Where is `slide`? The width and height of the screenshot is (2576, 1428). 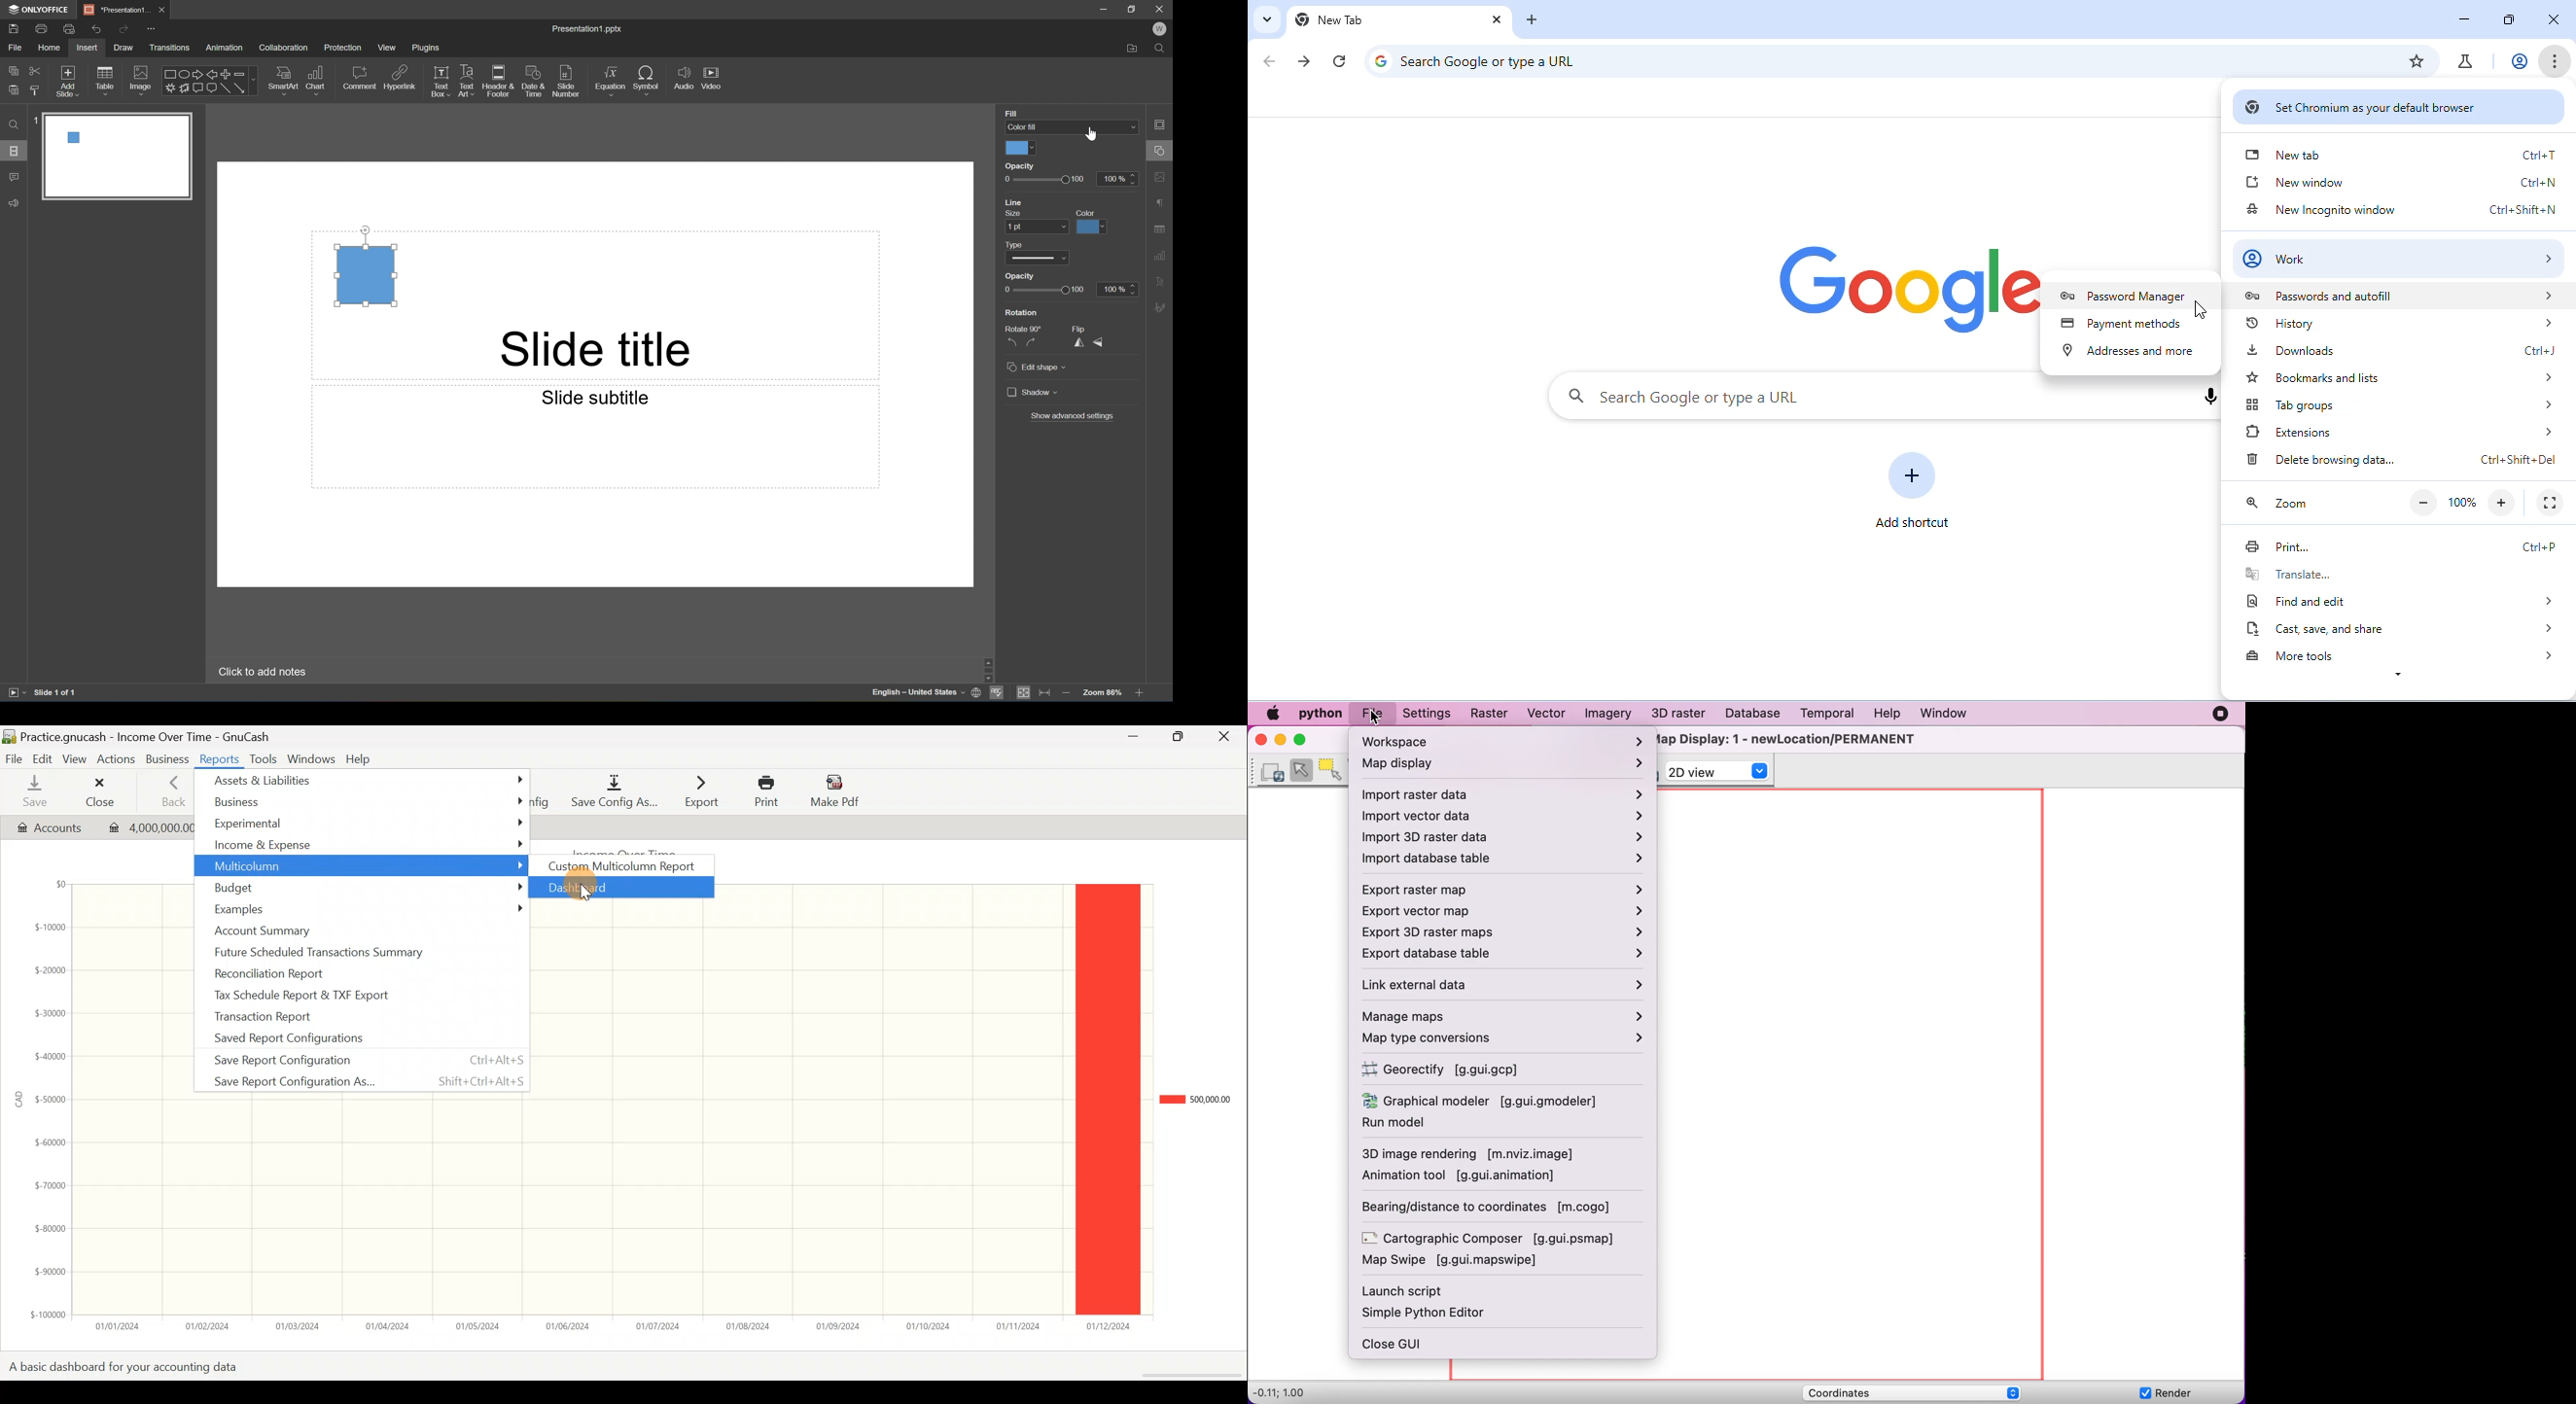
slide is located at coordinates (117, 158).